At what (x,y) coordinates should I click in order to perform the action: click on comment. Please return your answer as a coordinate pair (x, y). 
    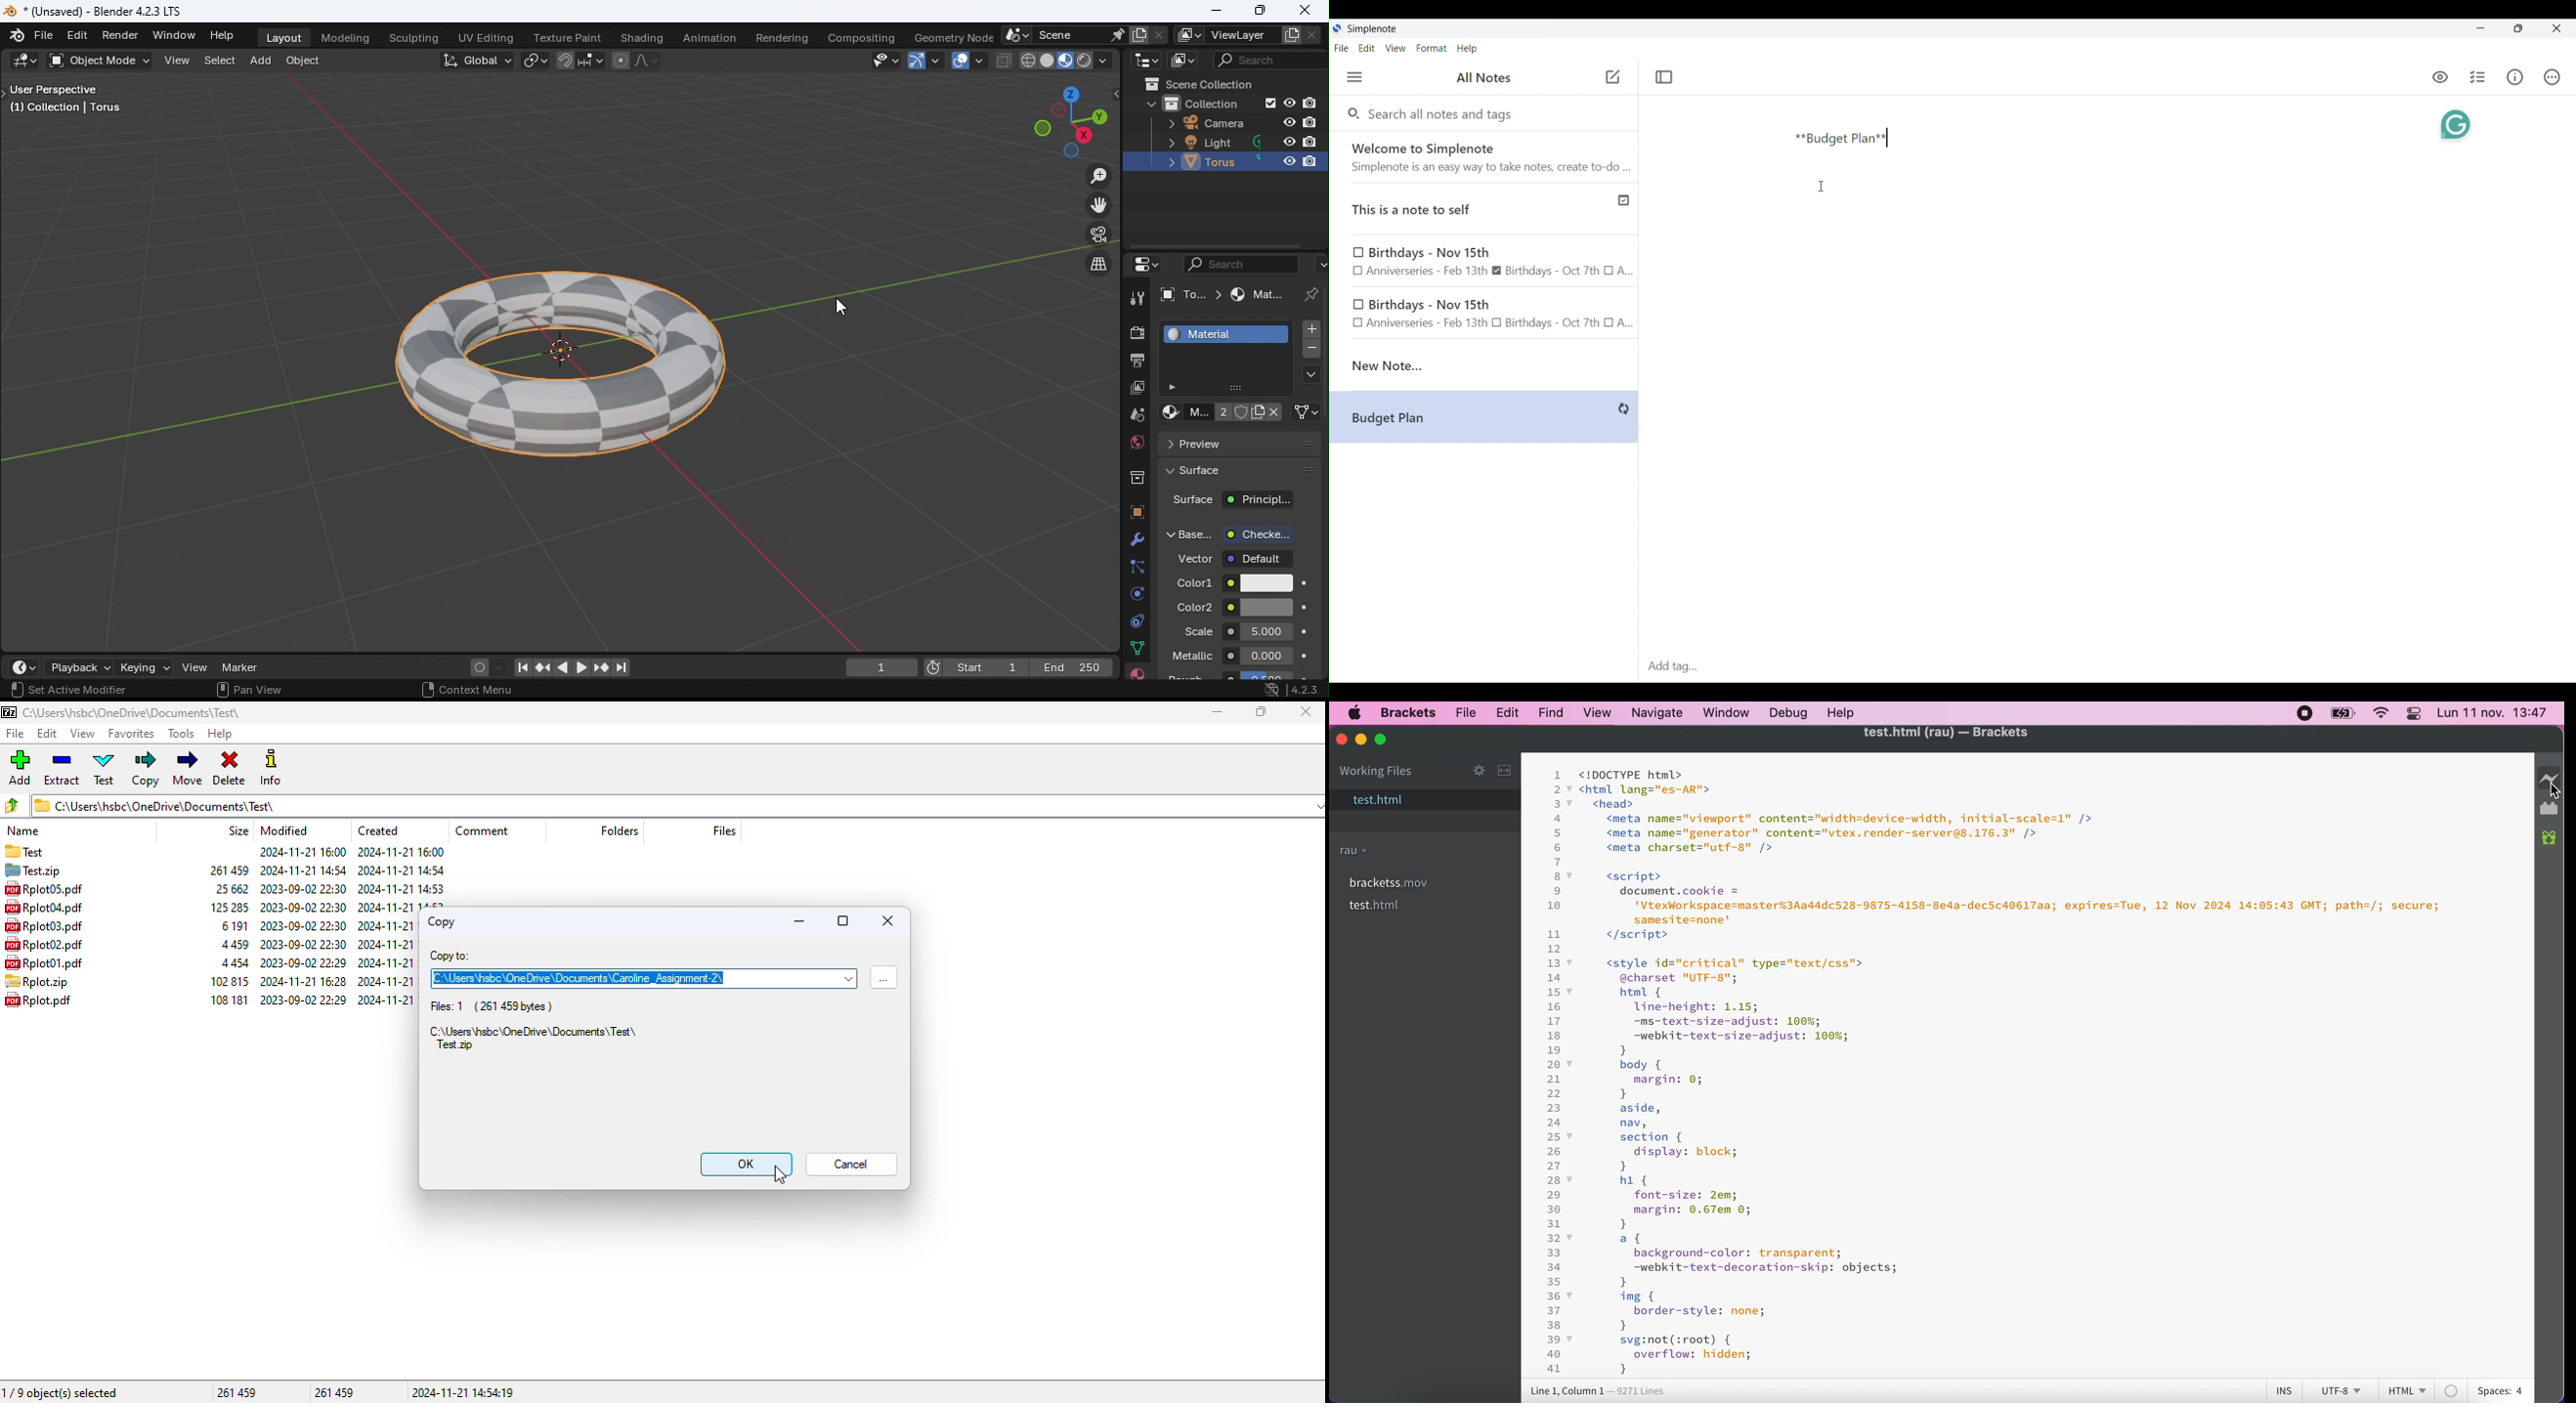
    Looking at the image, I should click on (482, 831).